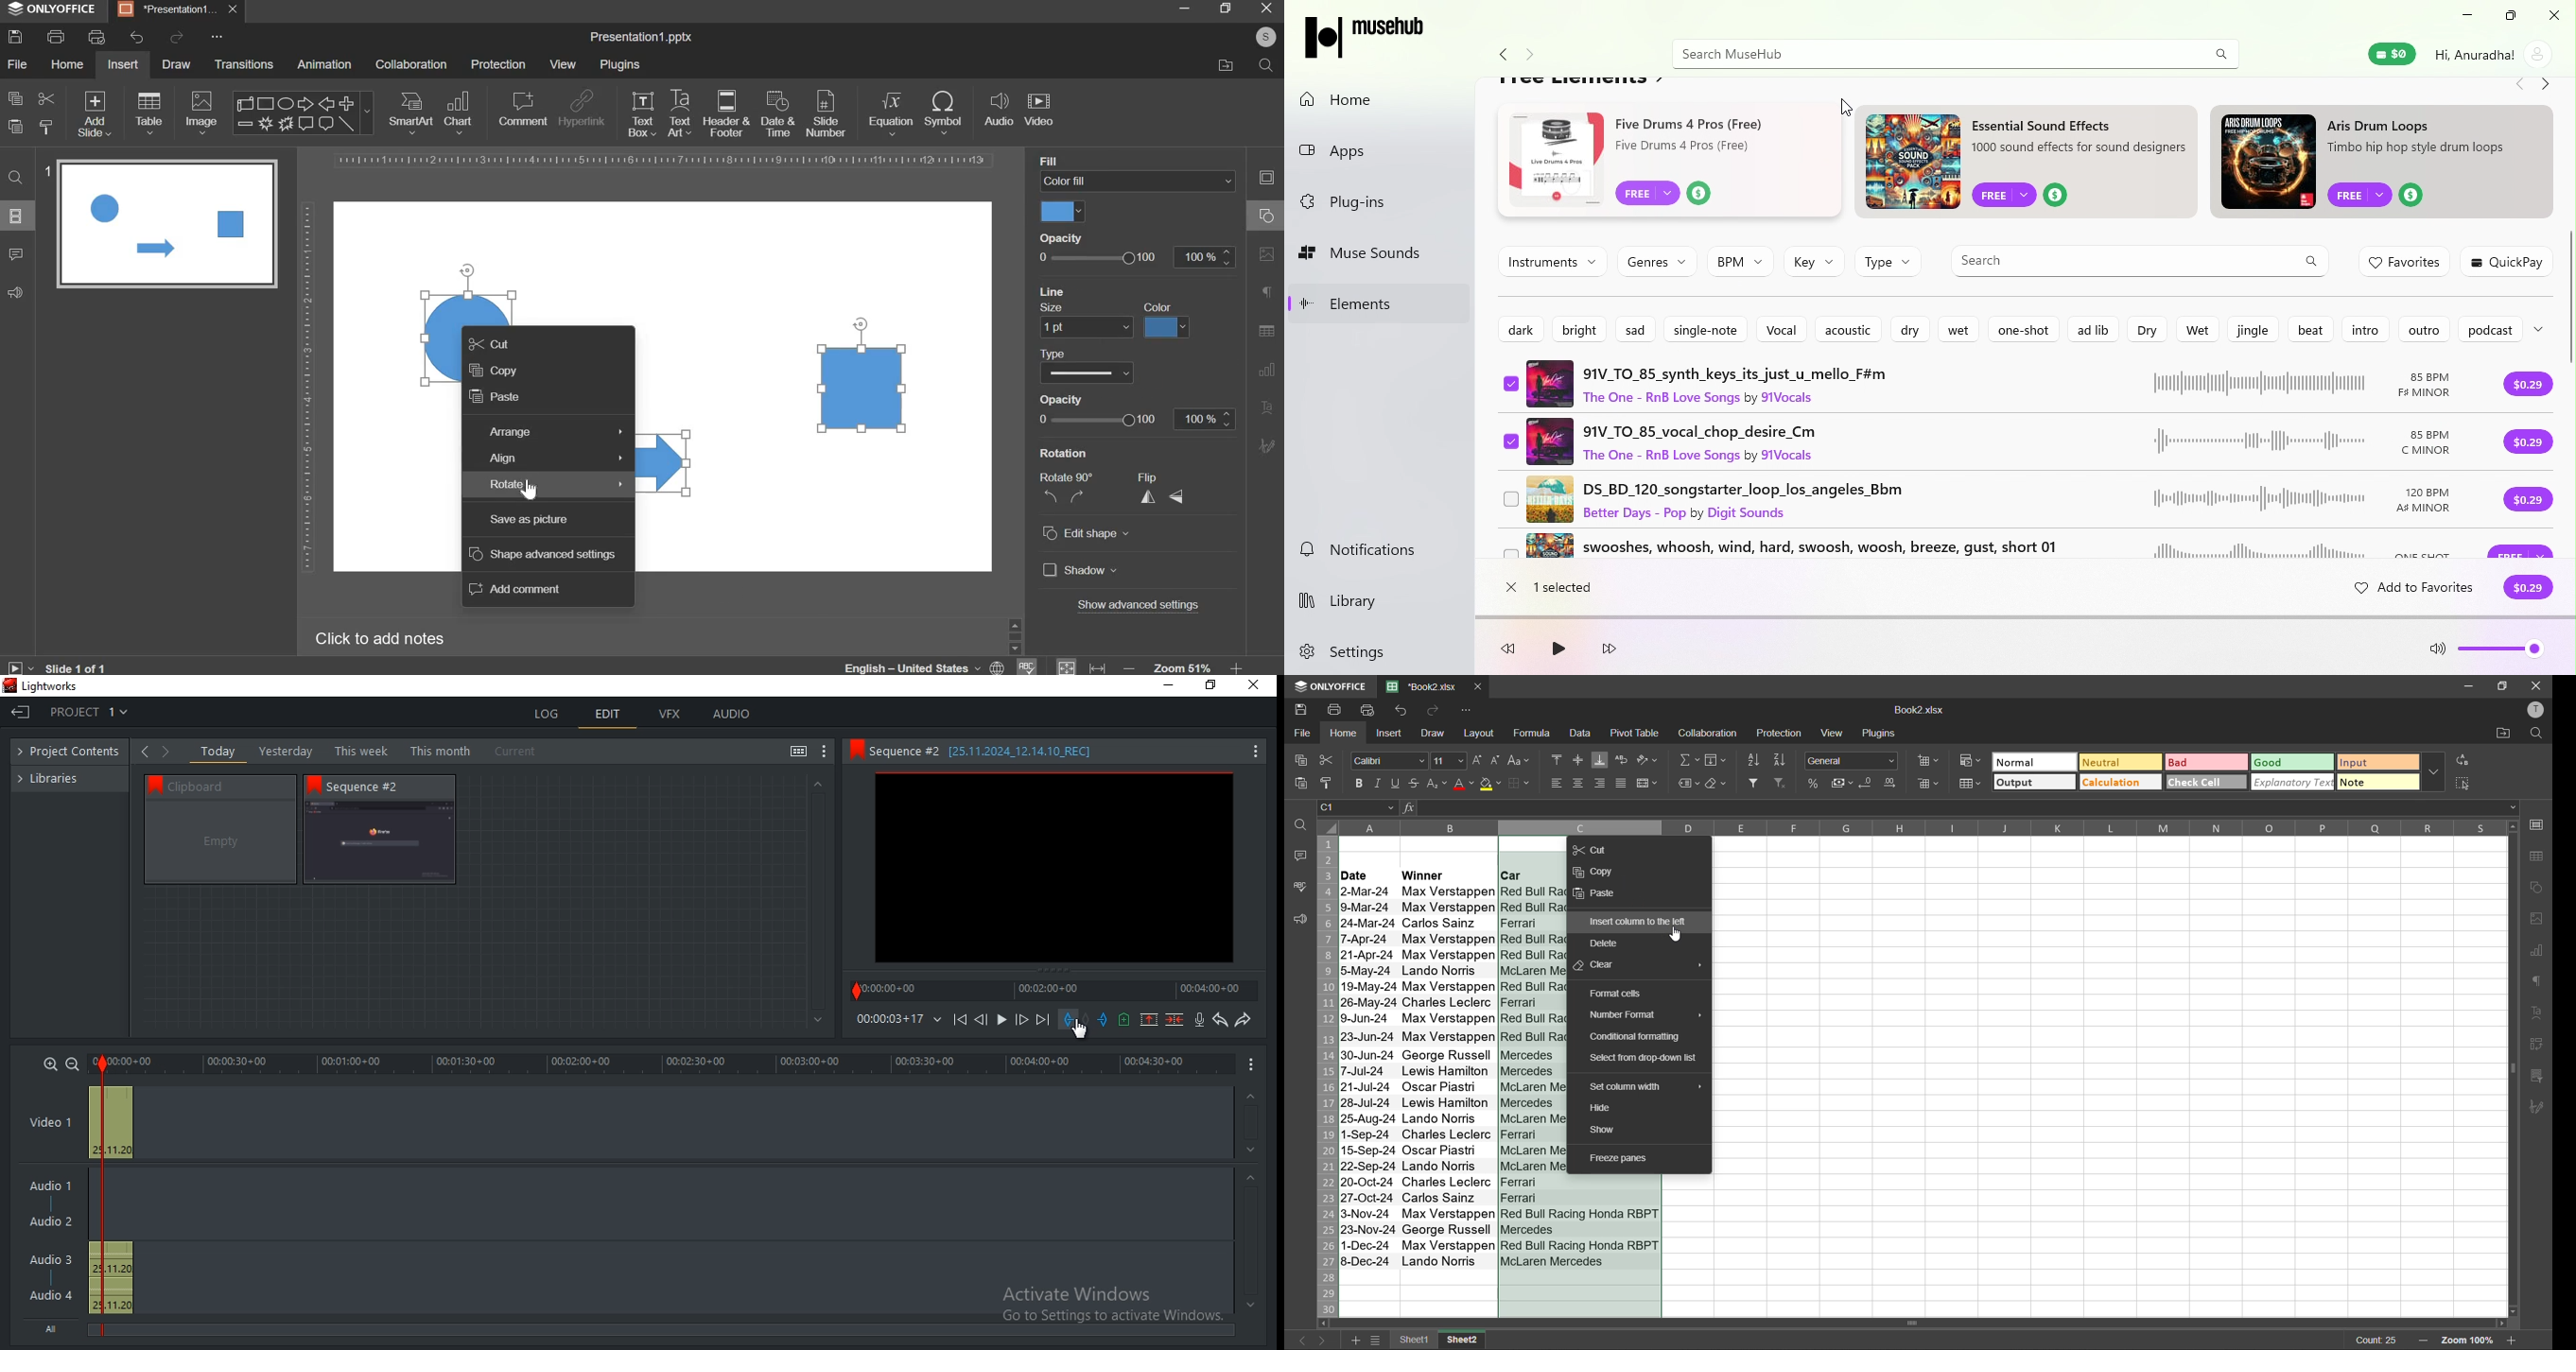 The height and width of the screenshot is (1372, 2576). What do you see at coordinates (1125, 1020) in the screenshot?
I see `add cue` at bounding box center [1125, 1020].